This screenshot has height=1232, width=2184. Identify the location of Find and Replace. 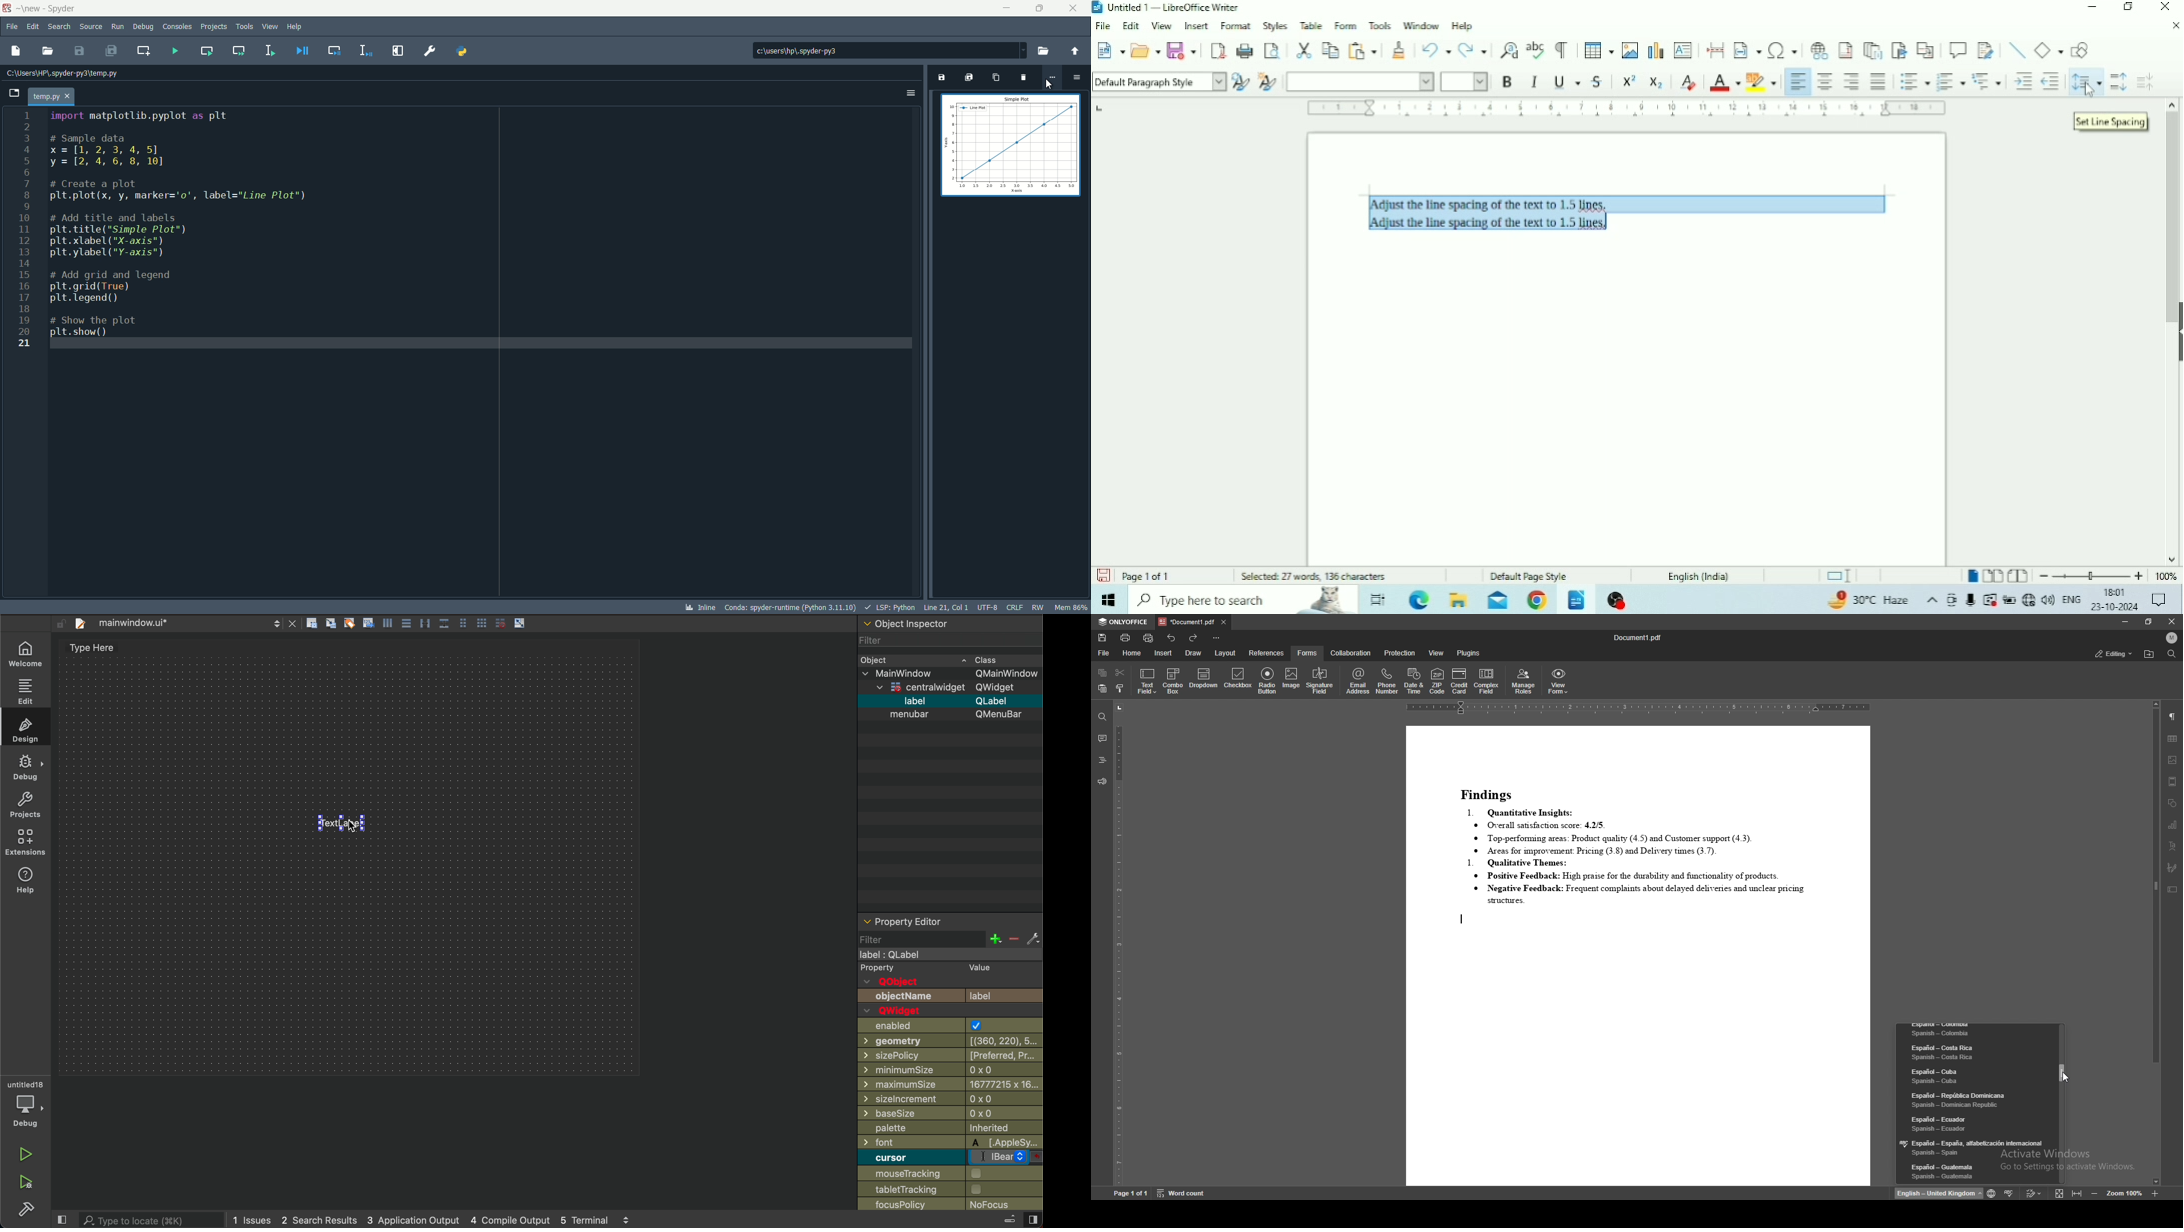
(1508, 49).